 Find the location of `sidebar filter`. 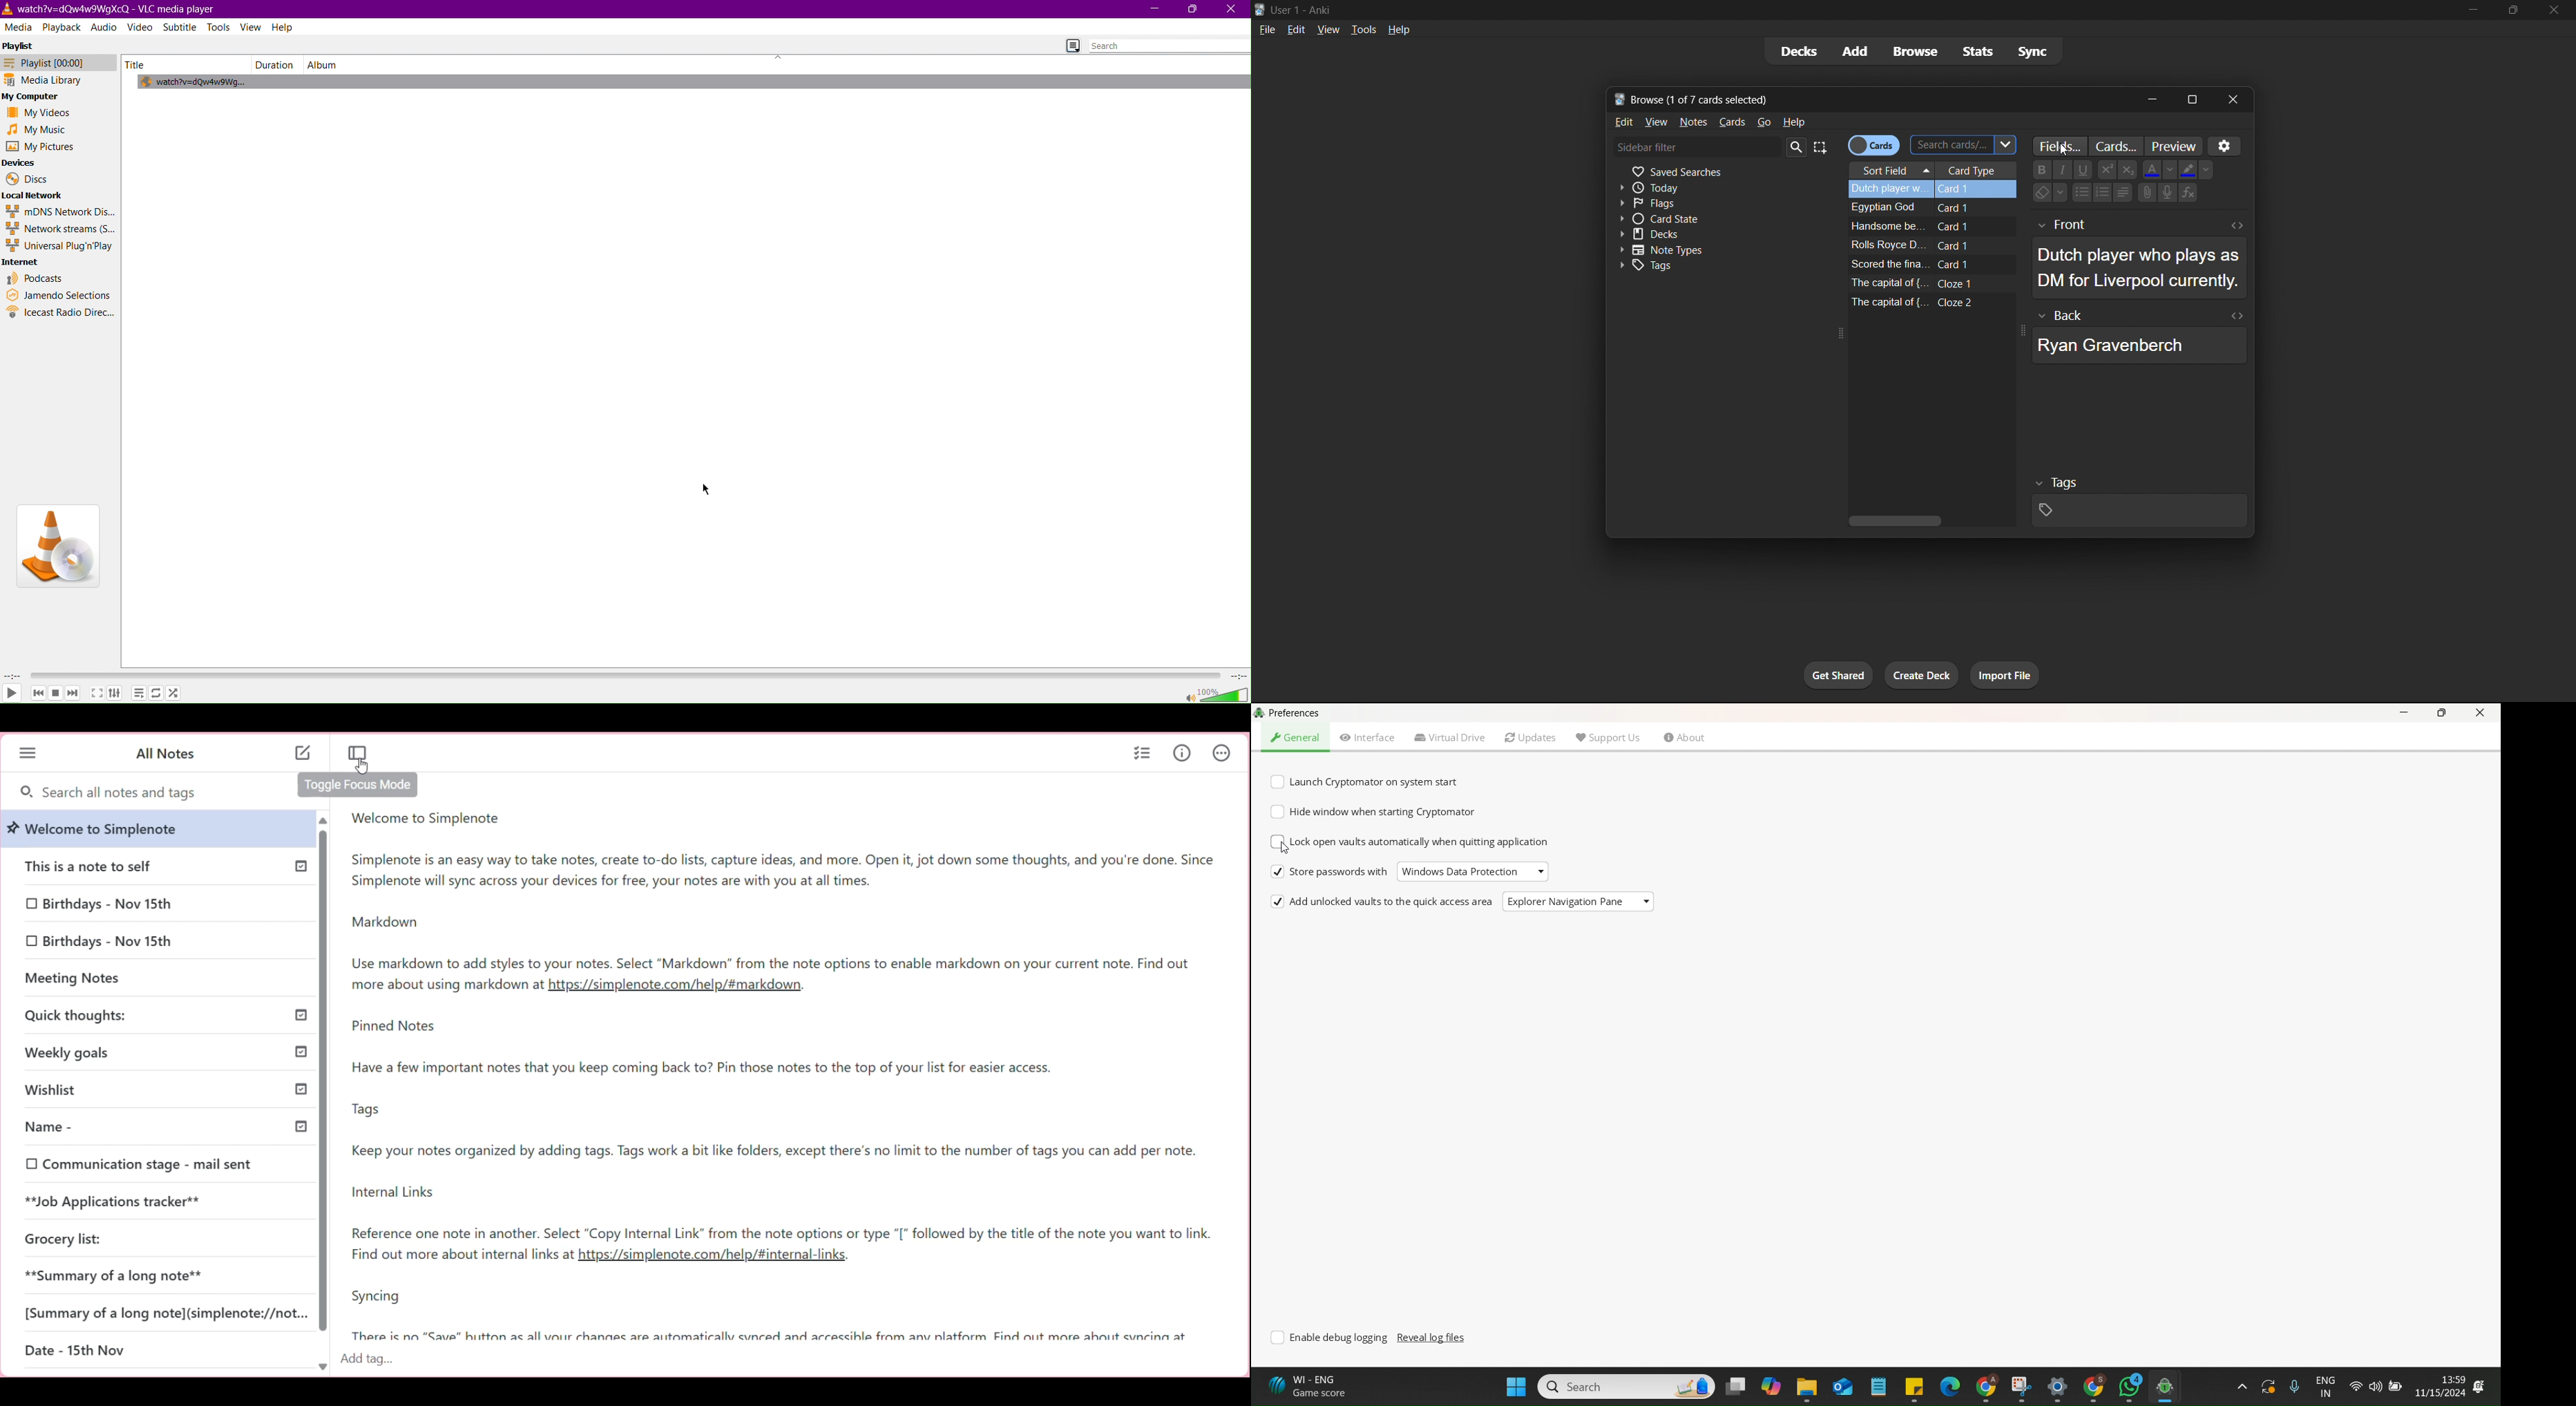

sidebar filter is located at coordinates (1709, 149).